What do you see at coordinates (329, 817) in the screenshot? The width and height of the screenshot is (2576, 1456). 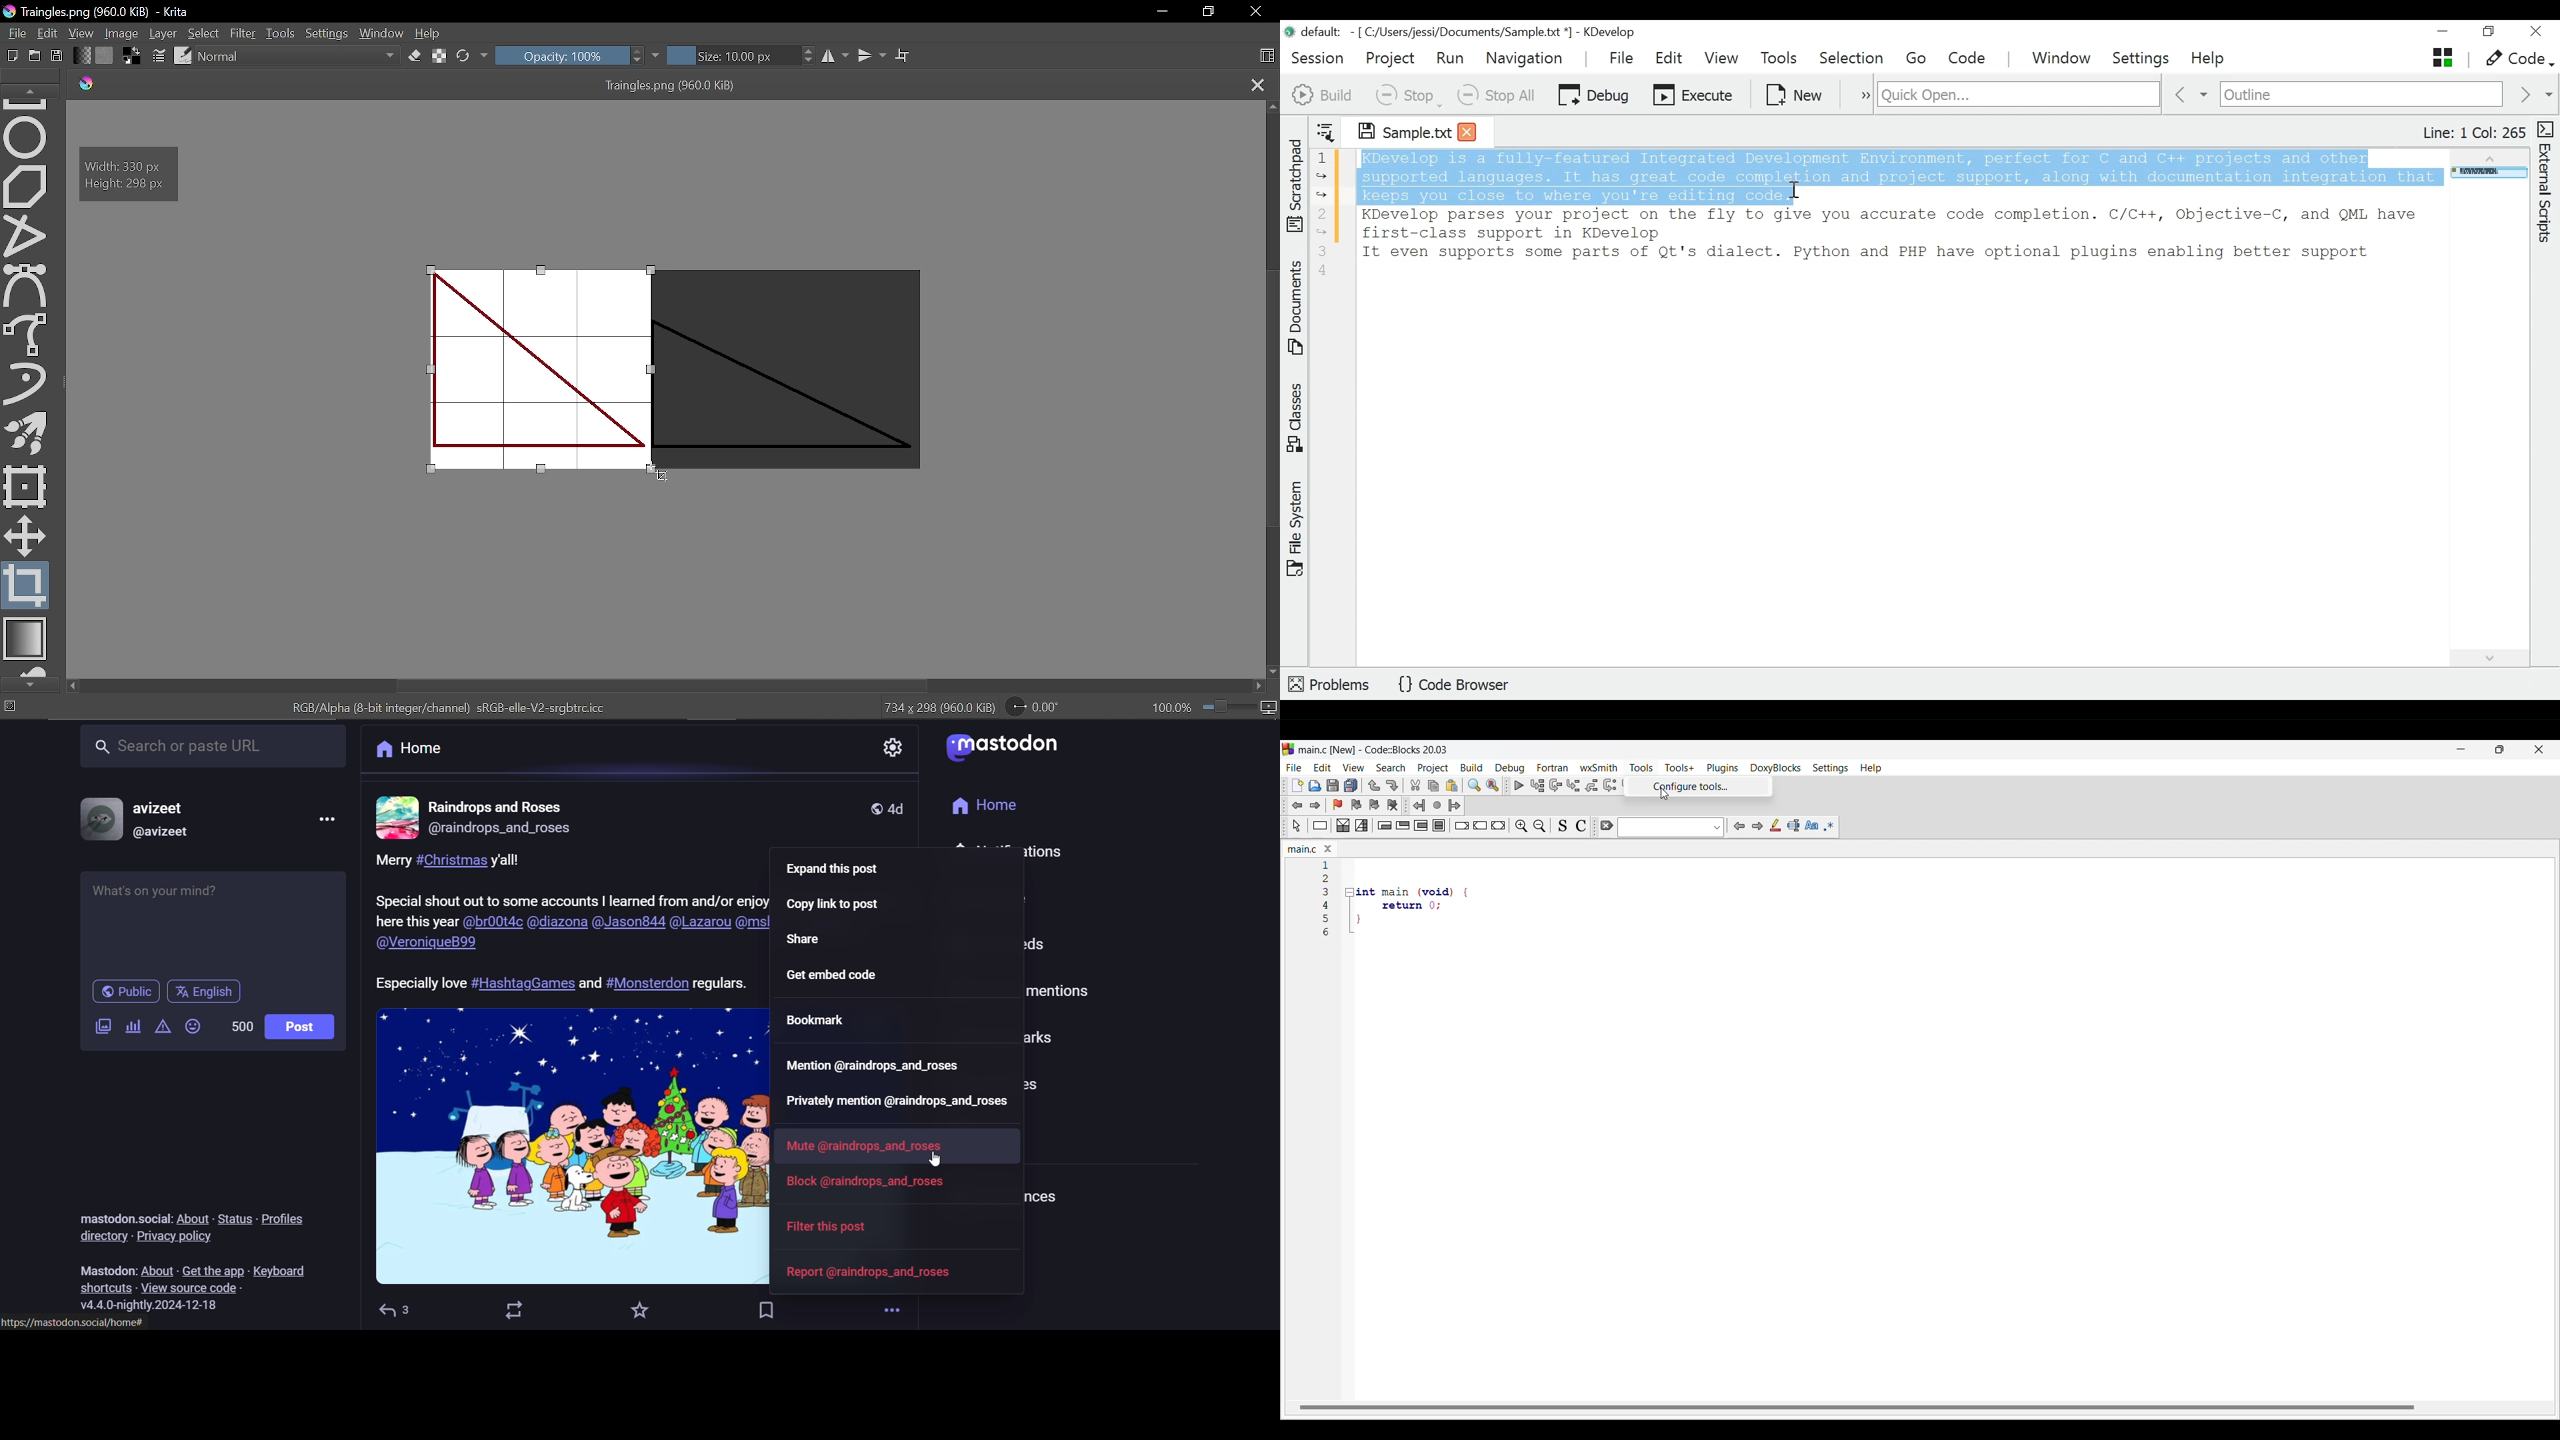 I see `menu` at bounding box center [329, 817].